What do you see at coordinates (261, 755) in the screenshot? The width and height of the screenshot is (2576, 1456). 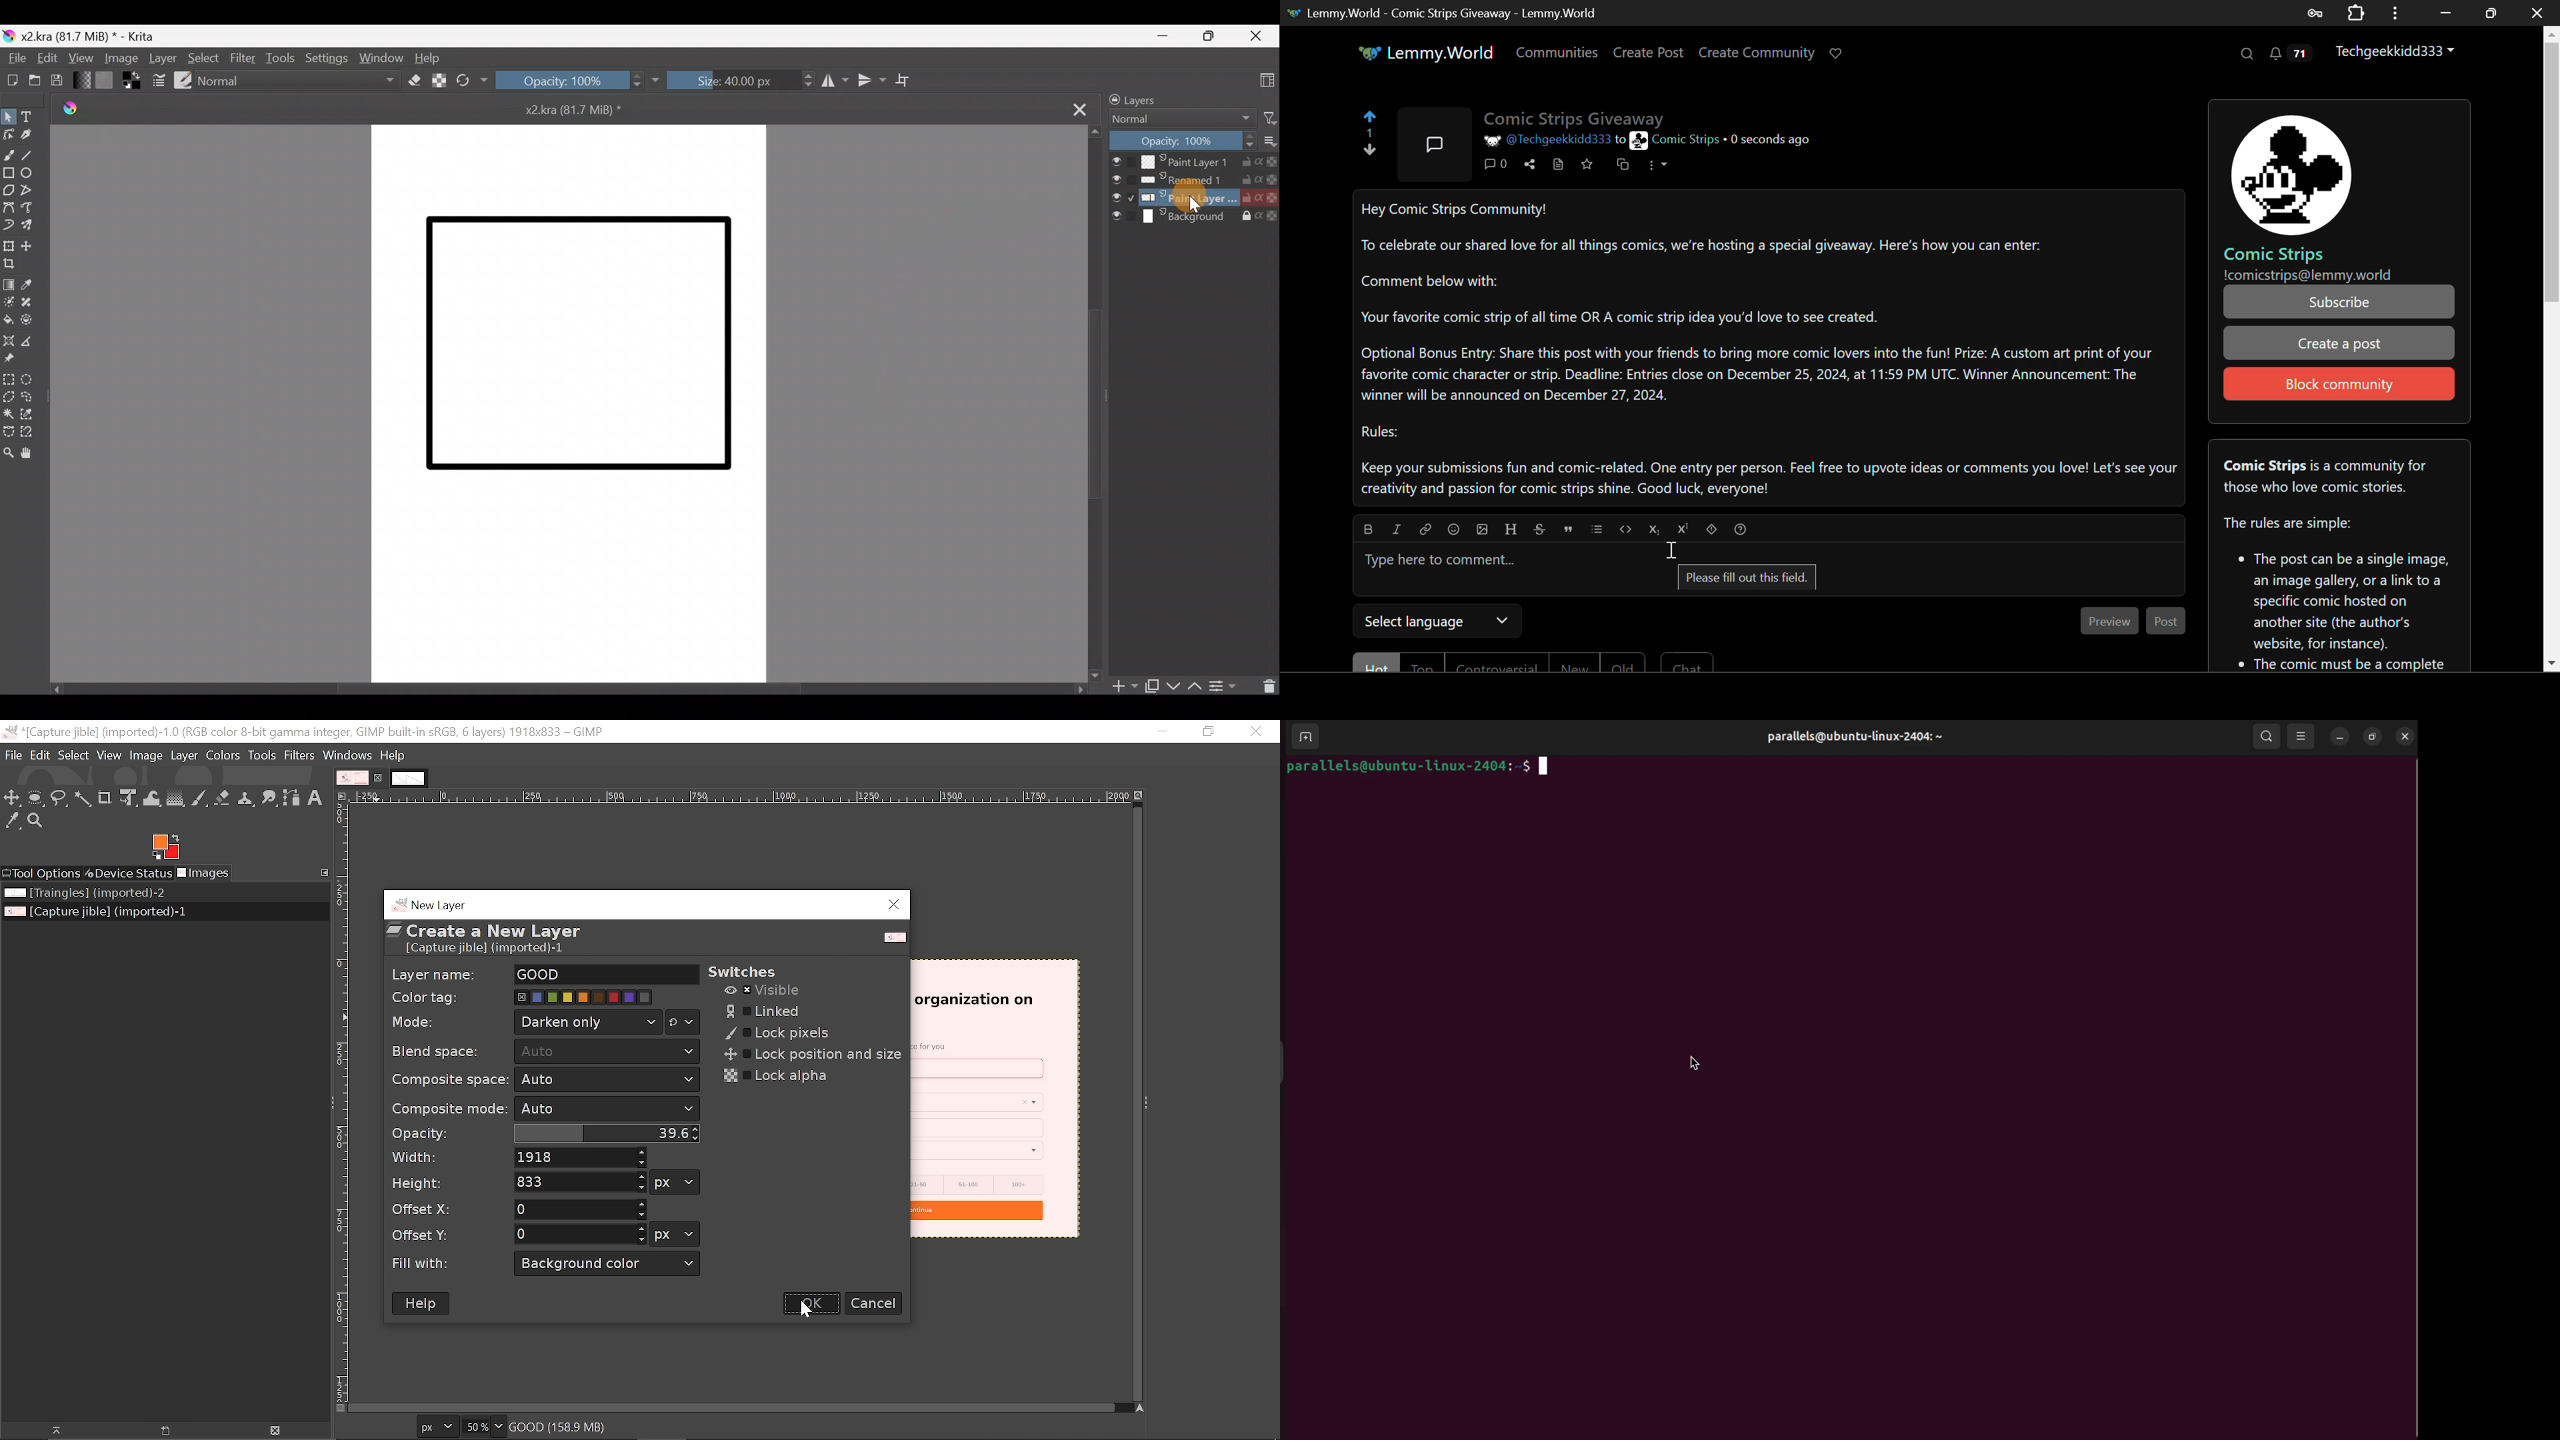 I see `Tools` at bounding box center [261, 755].